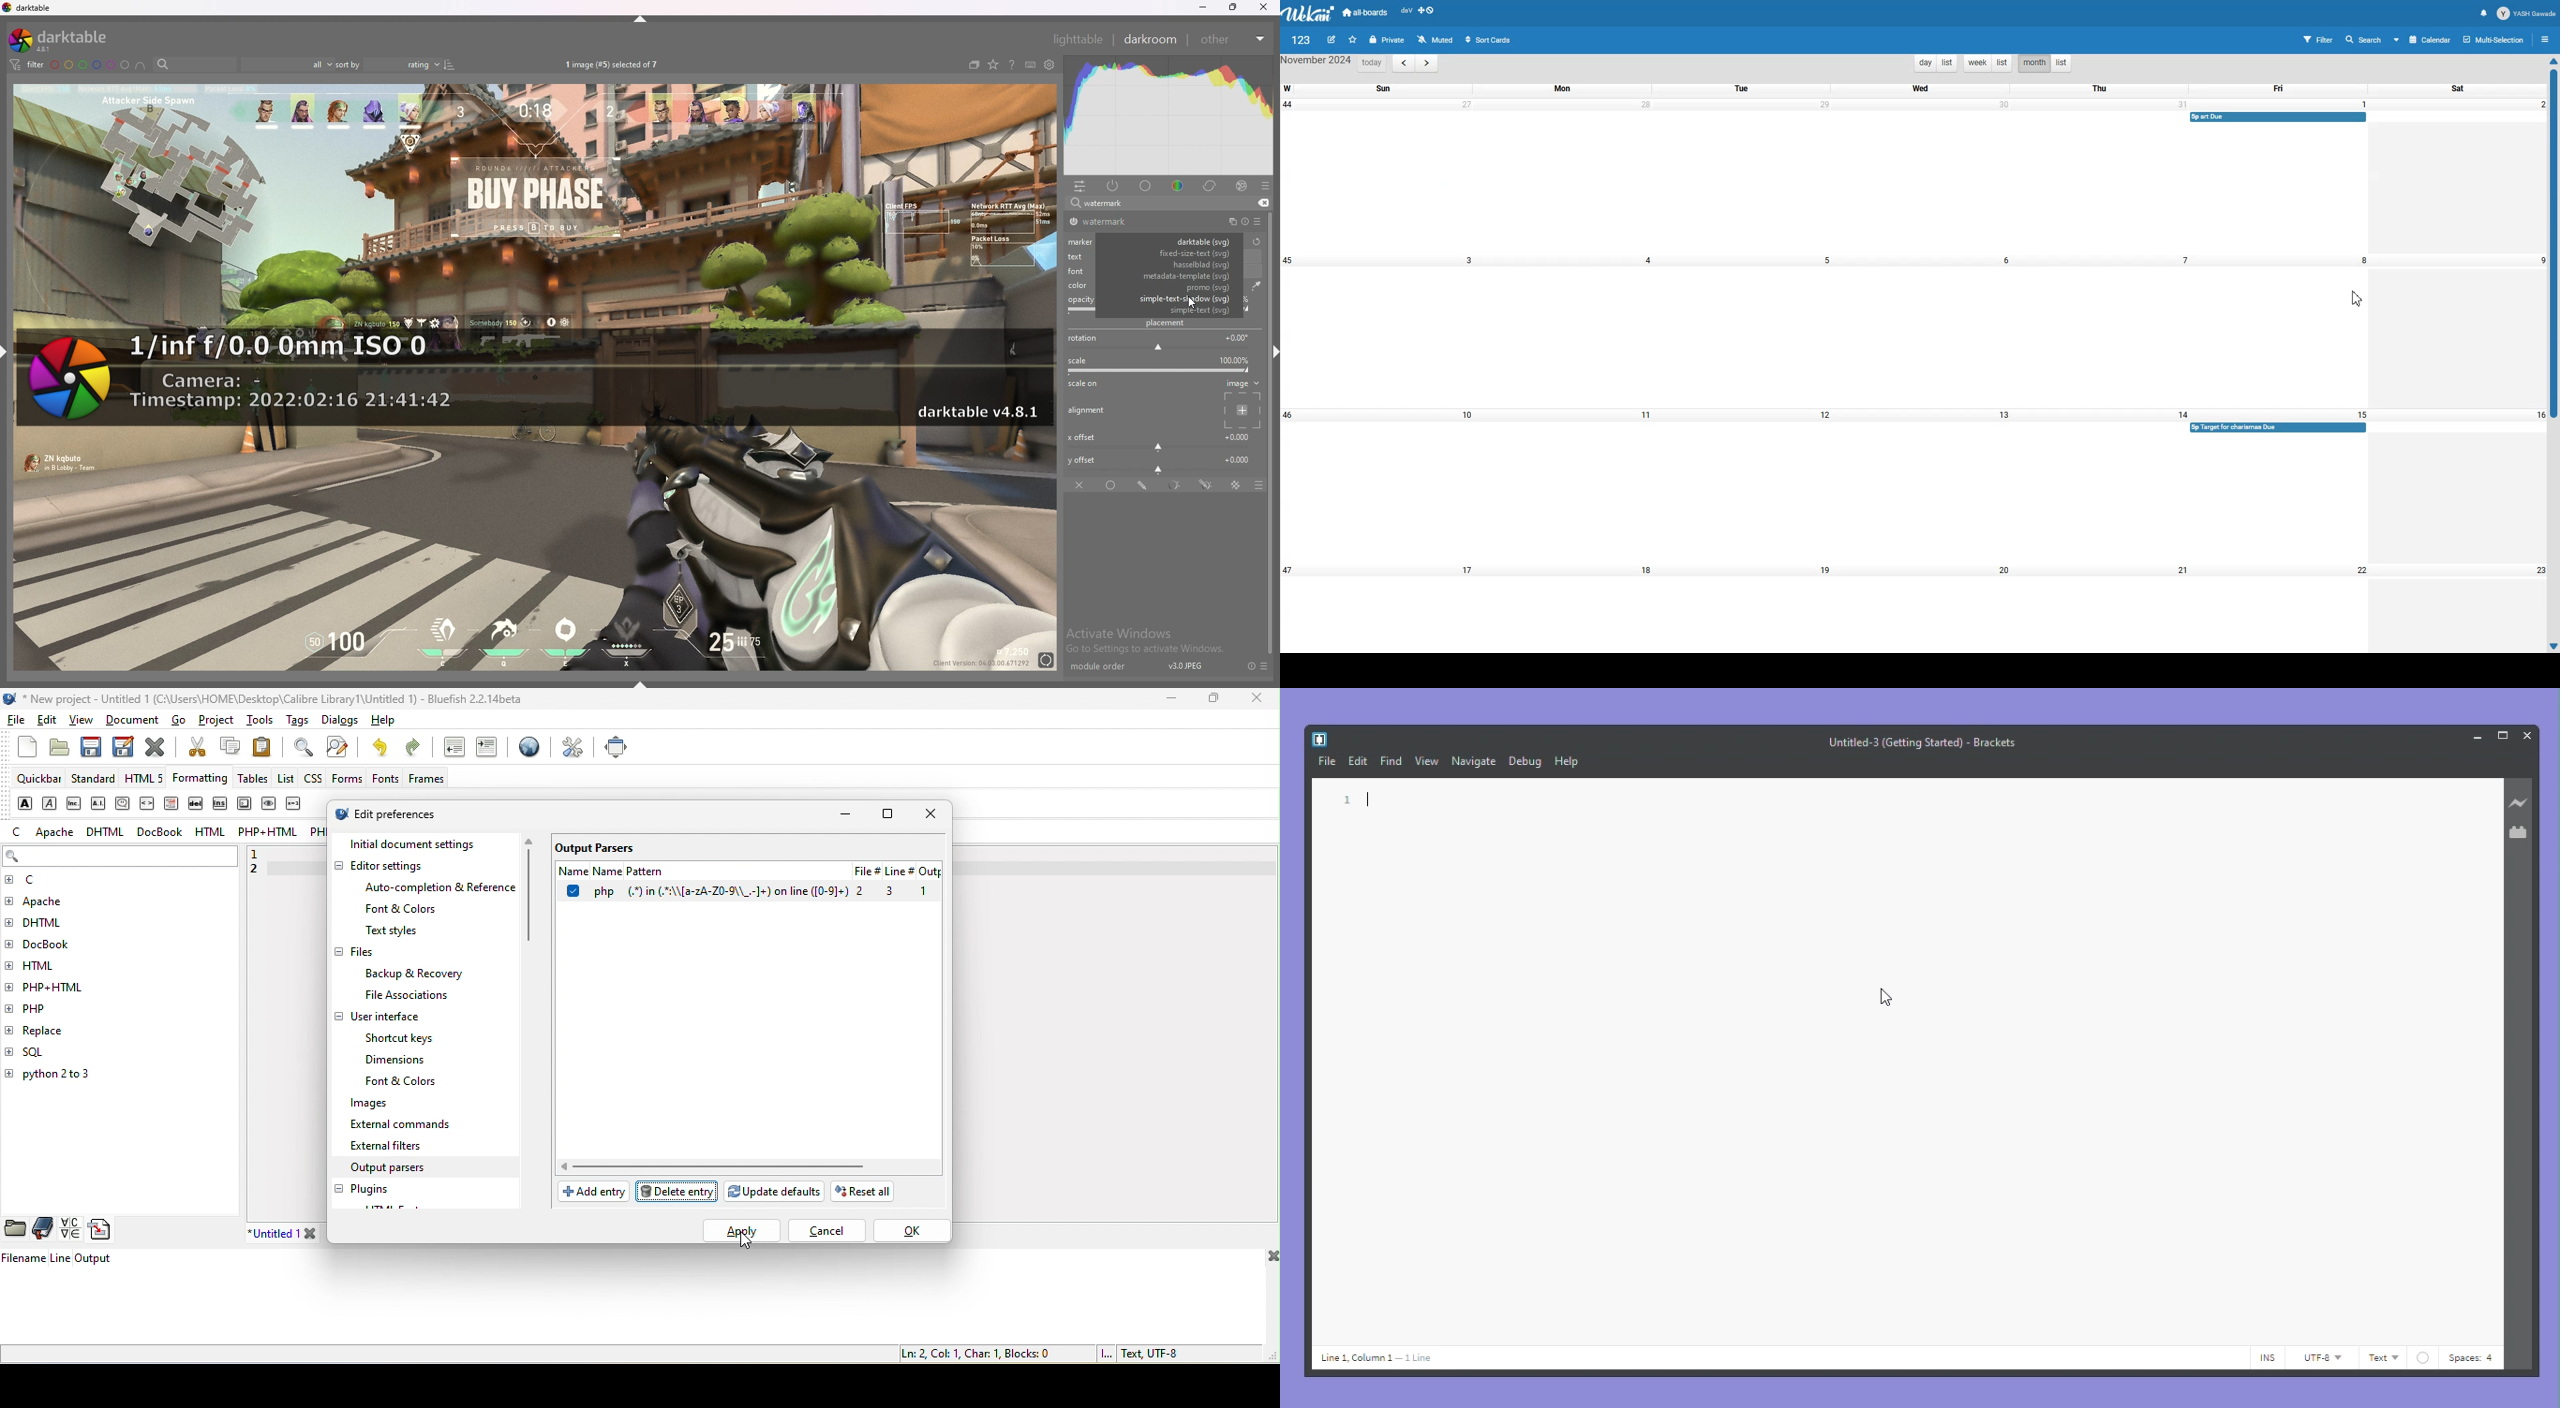 The height and width of the screenshot is (1428, 2576). I want to click on help, so click(380, 723).